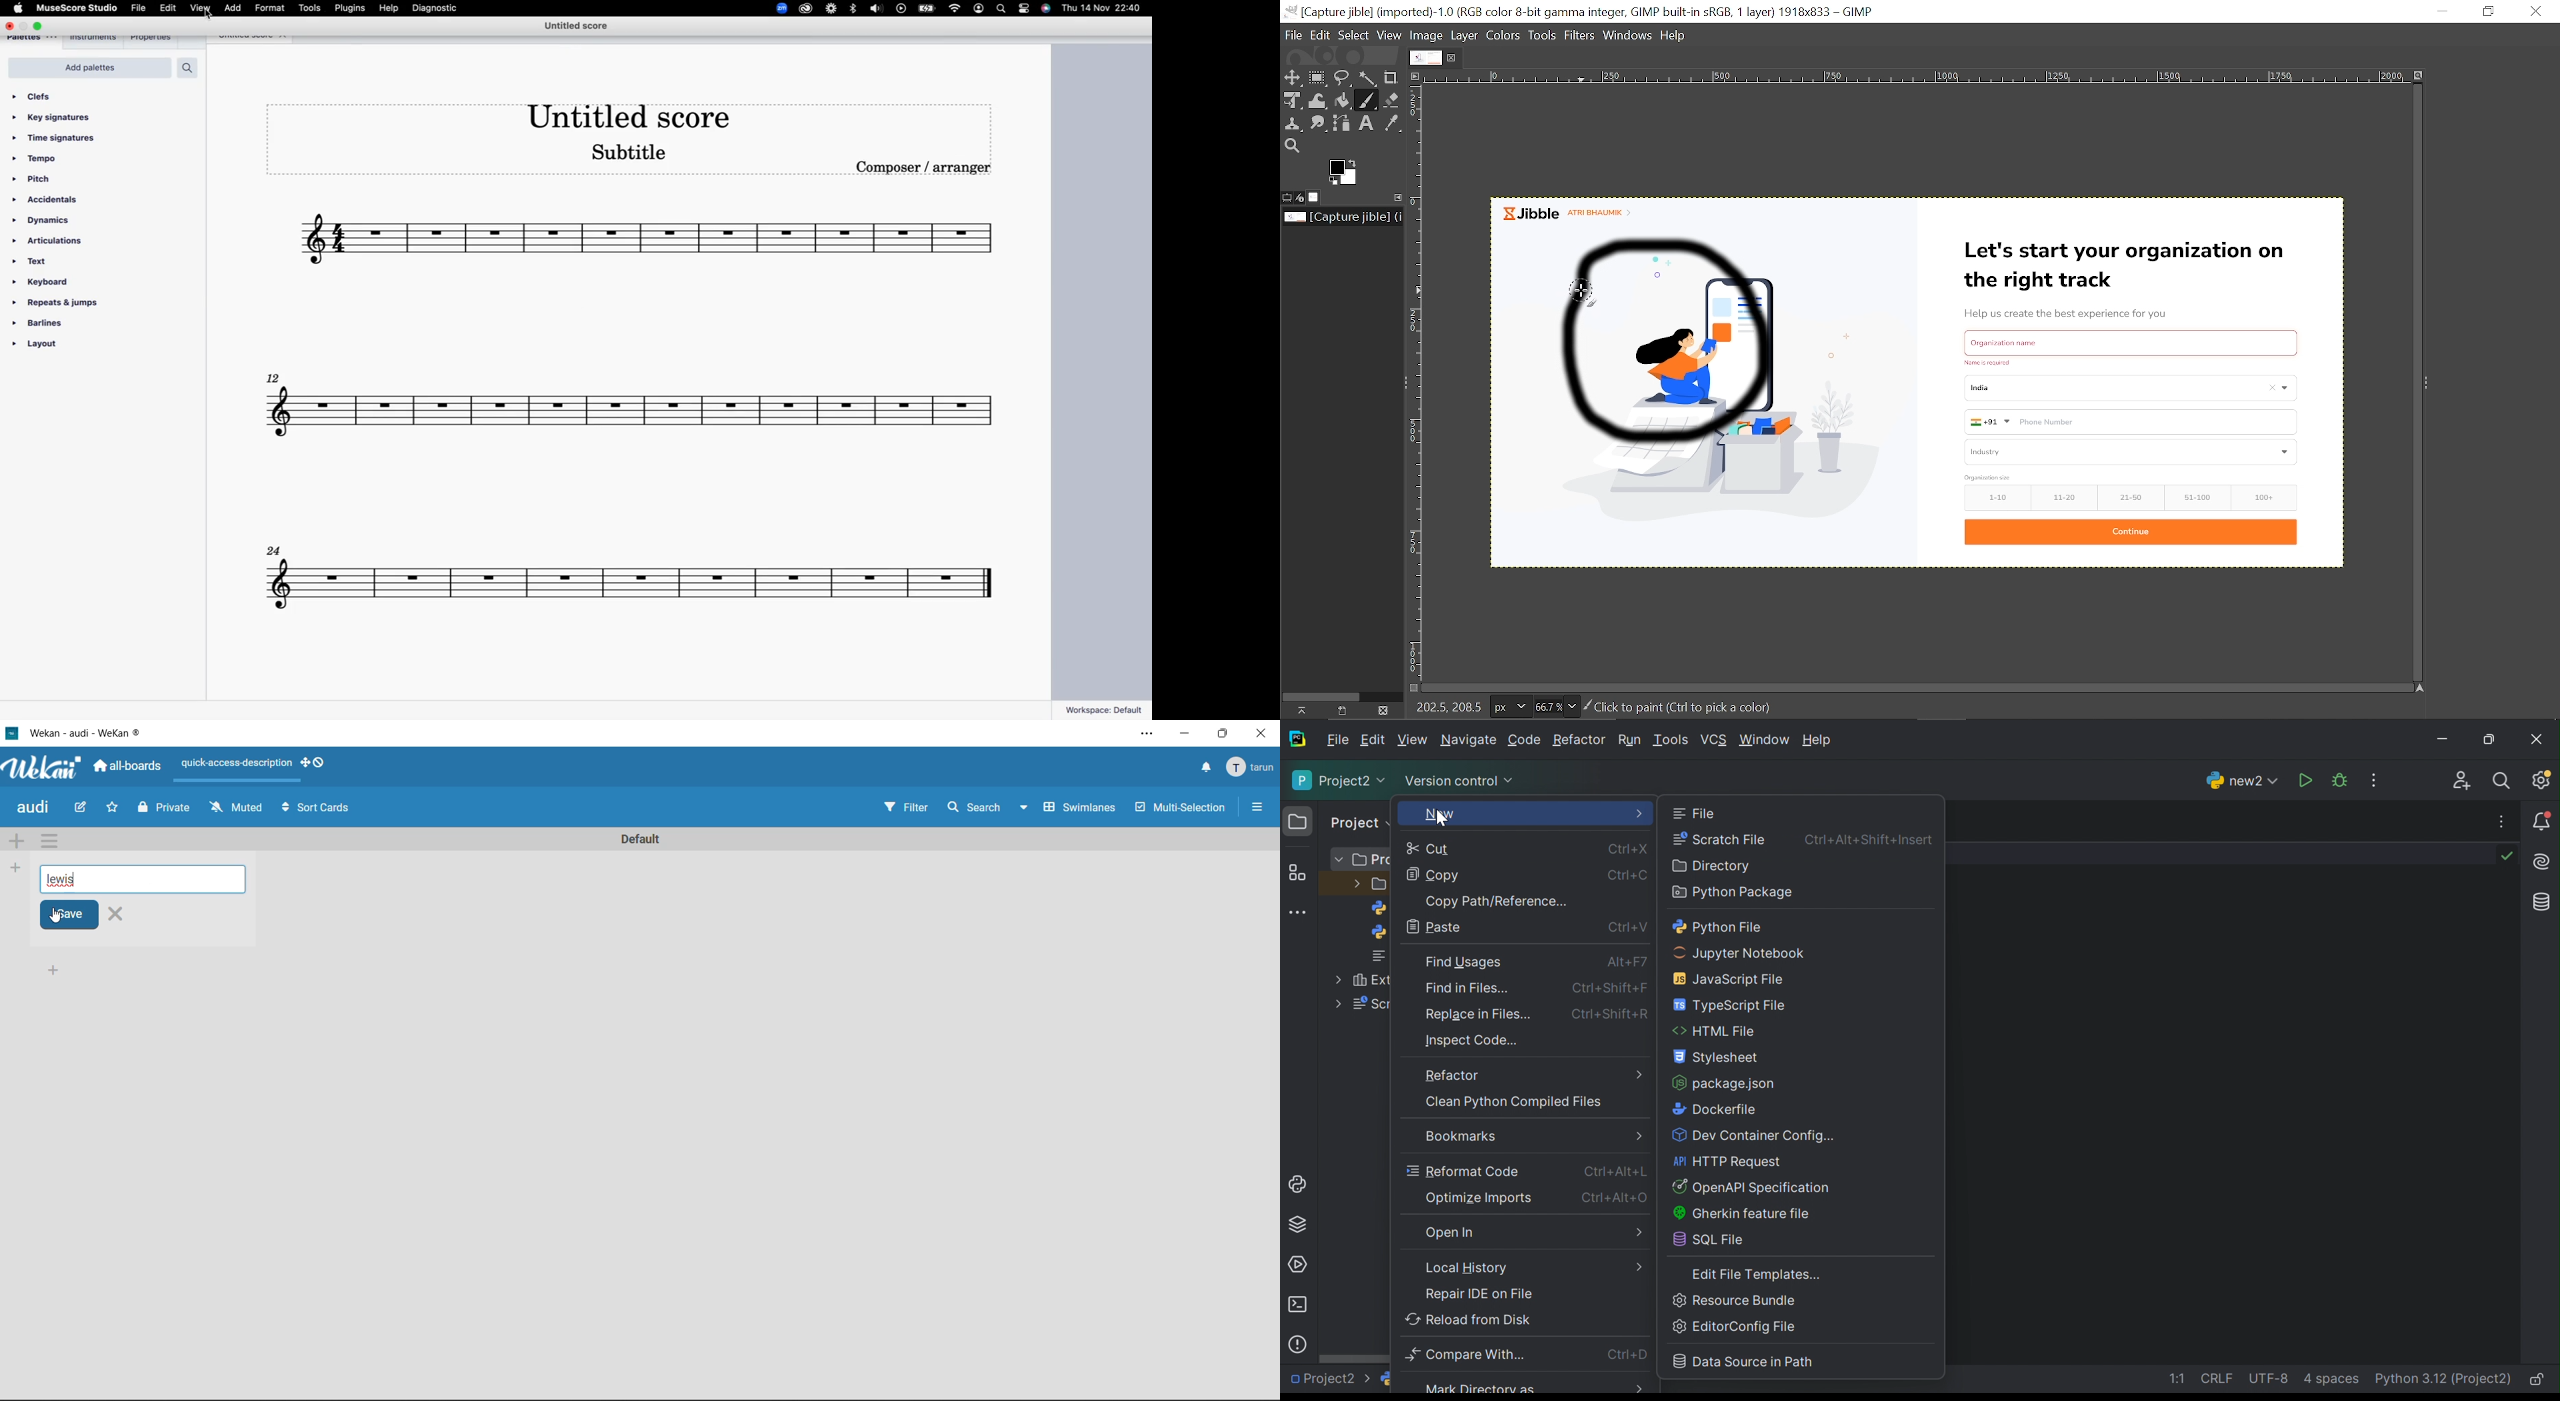  Describe the element at coordinates (34, 40) in the screenshot. I see `palettes` at that location.